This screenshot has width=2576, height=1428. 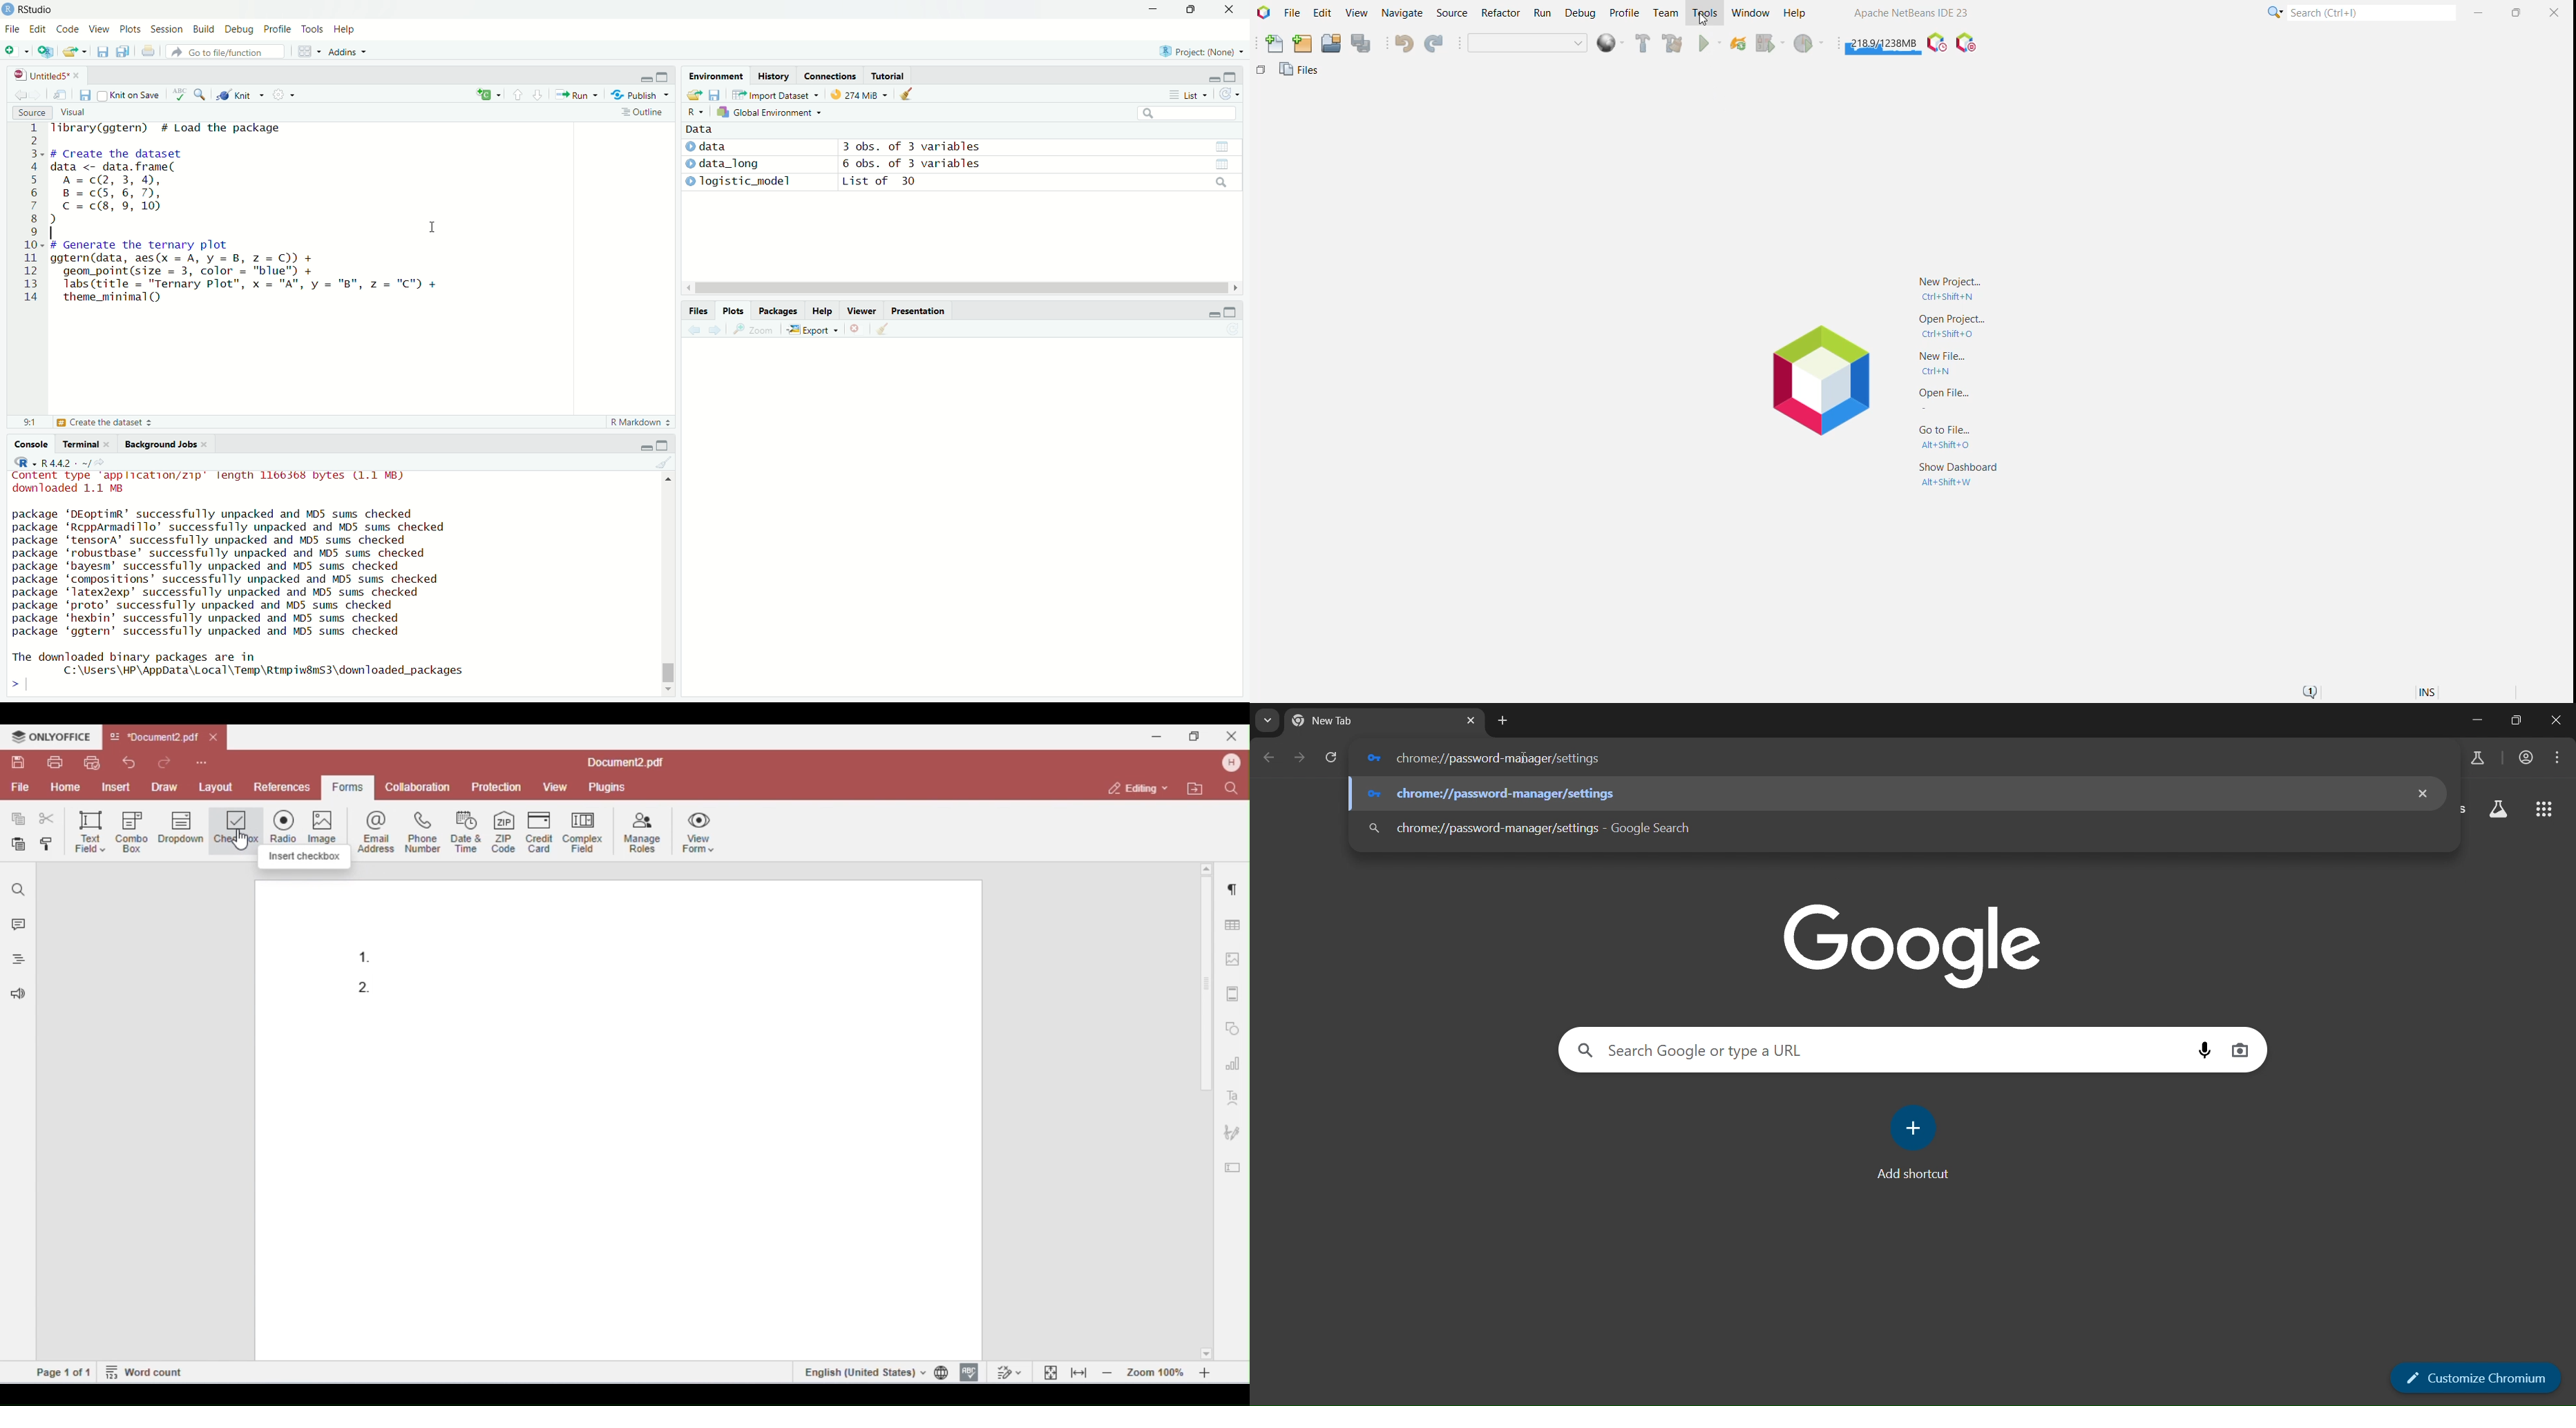 What do you see at coordinates (756, 333) in the screenshot?
I see `zoom` at bounding box center [756, 333].